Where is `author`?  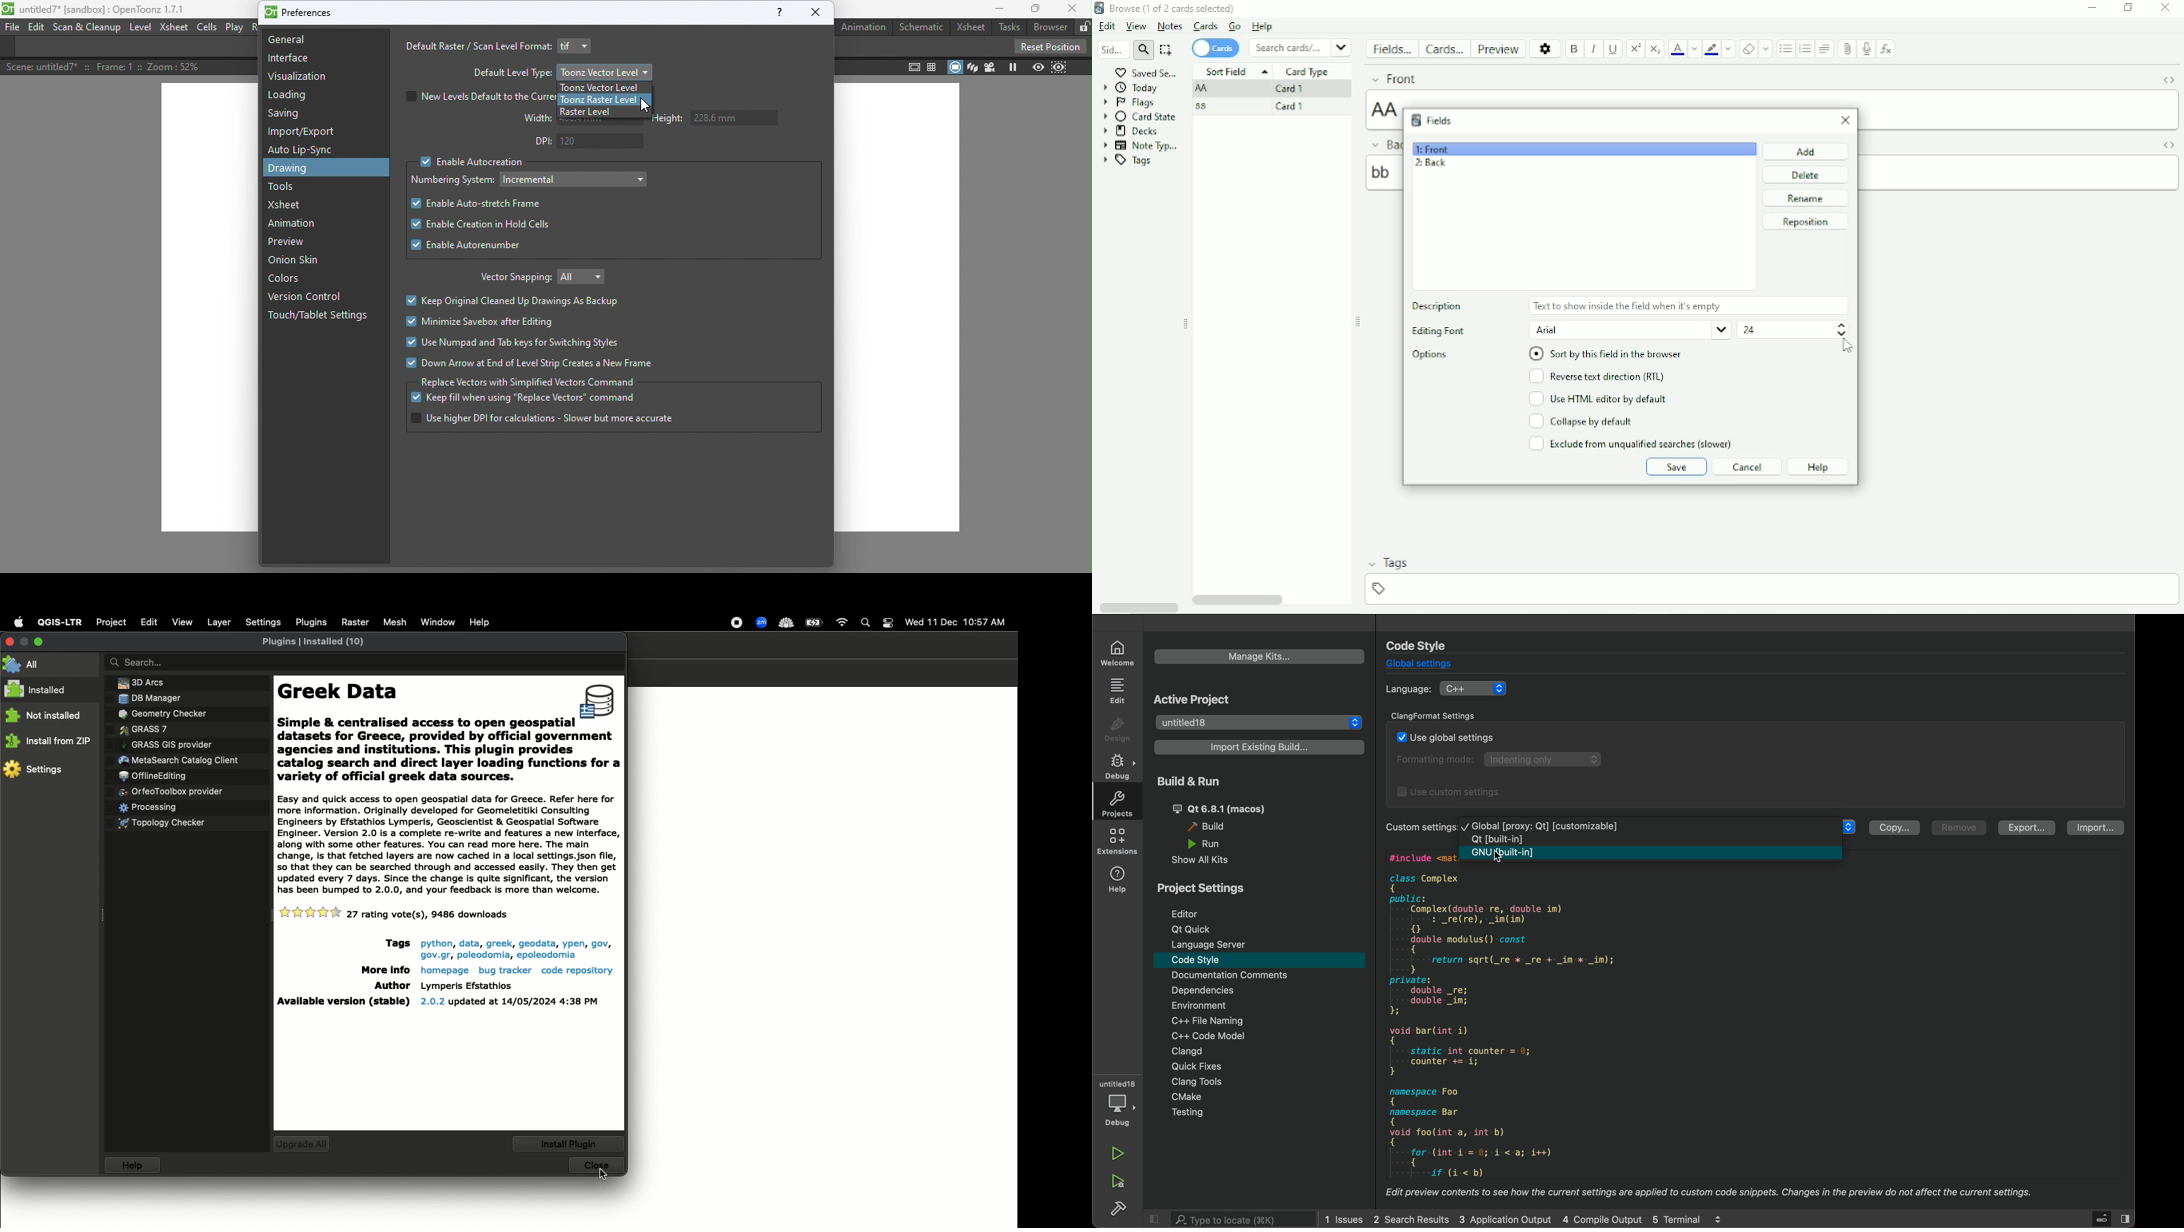
author is located at coordinates (390, 985).